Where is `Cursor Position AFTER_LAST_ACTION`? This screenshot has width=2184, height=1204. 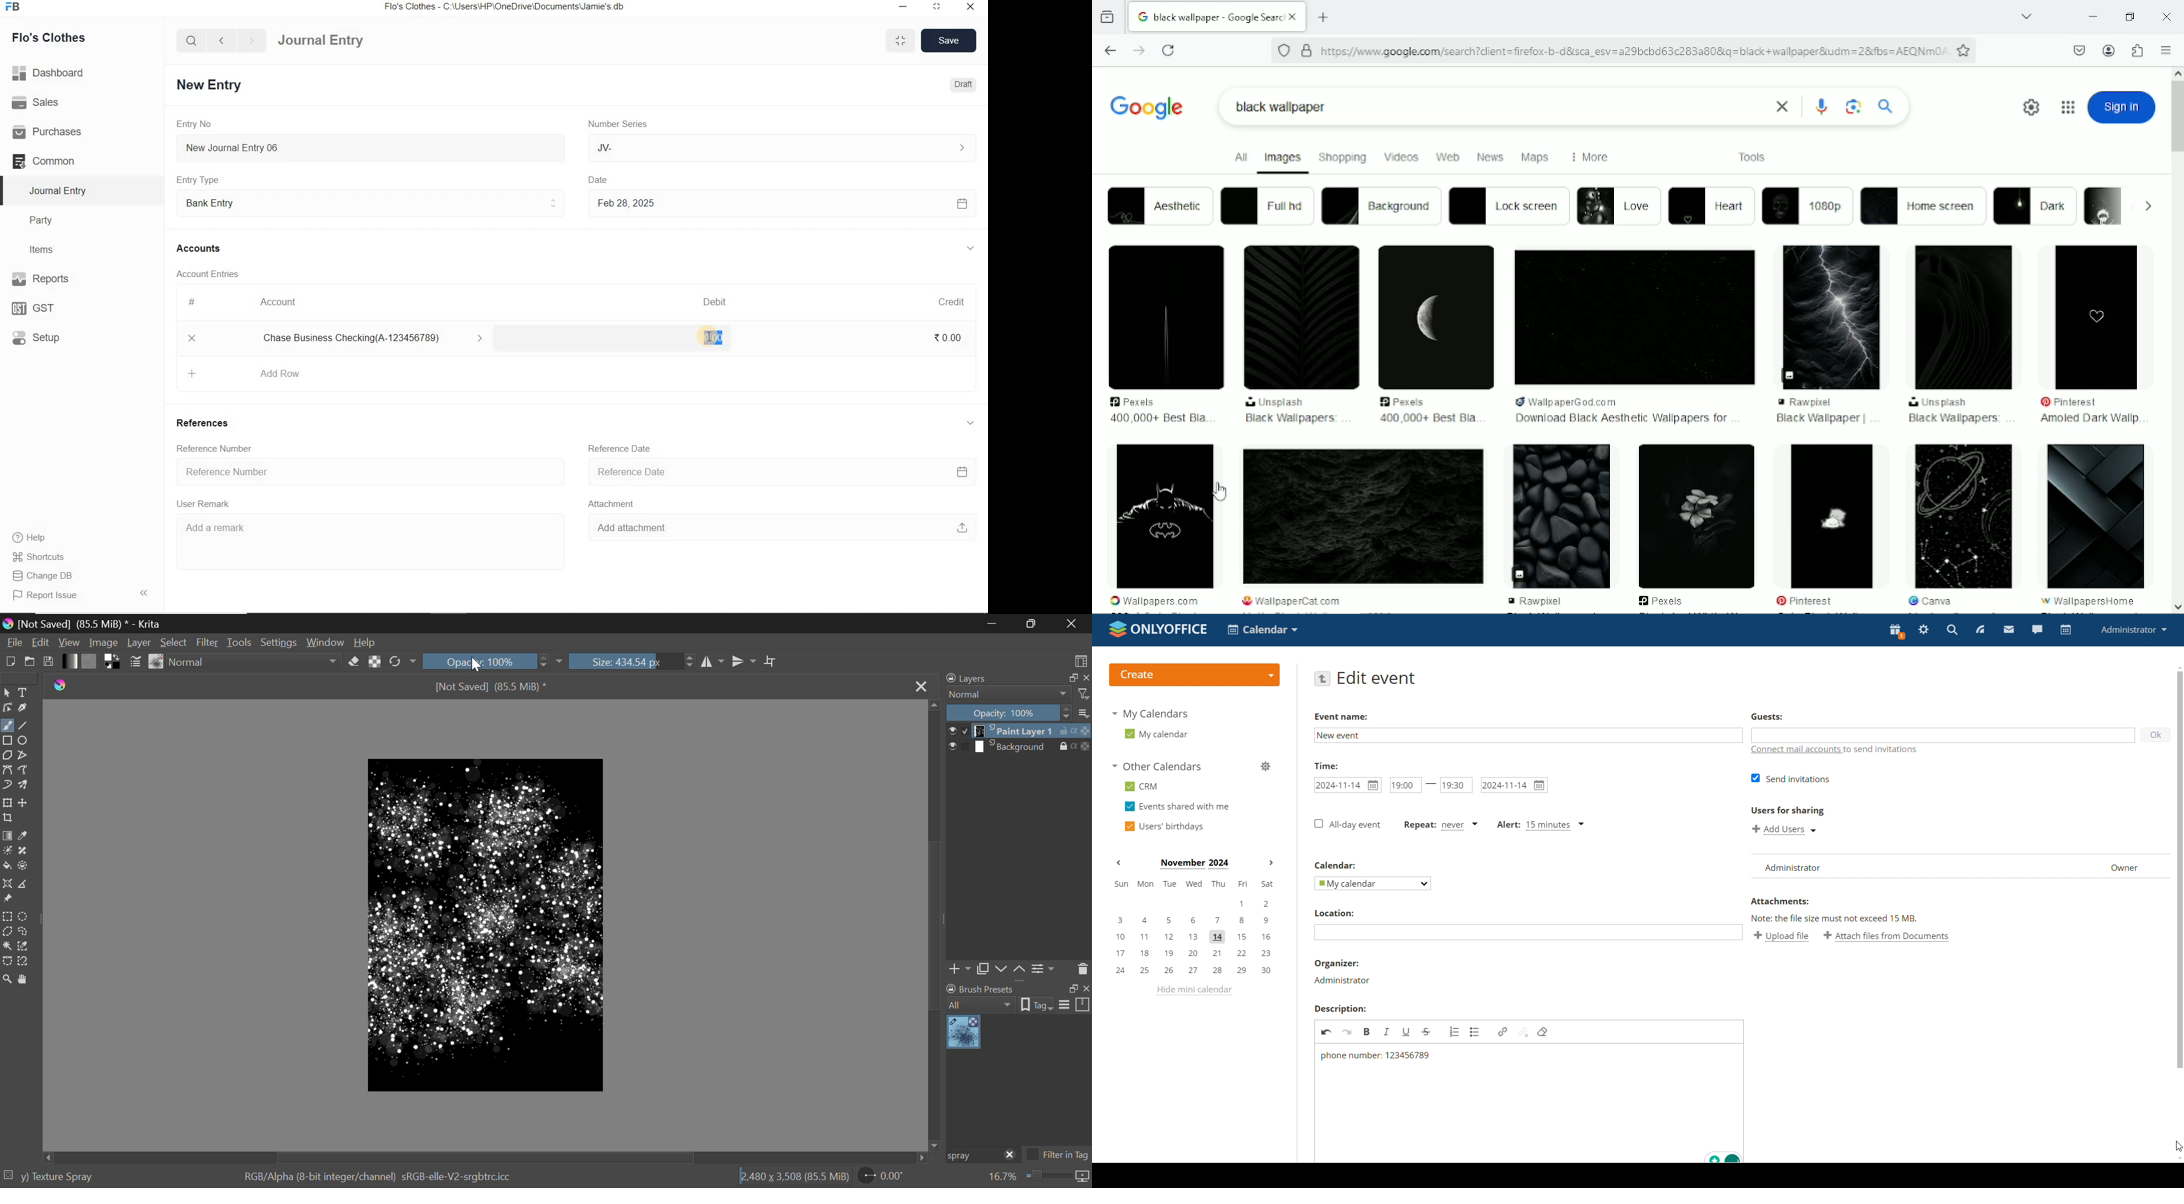 Cursor Position AFTER_LAST_ACTION is located at coordinates (478, 665).